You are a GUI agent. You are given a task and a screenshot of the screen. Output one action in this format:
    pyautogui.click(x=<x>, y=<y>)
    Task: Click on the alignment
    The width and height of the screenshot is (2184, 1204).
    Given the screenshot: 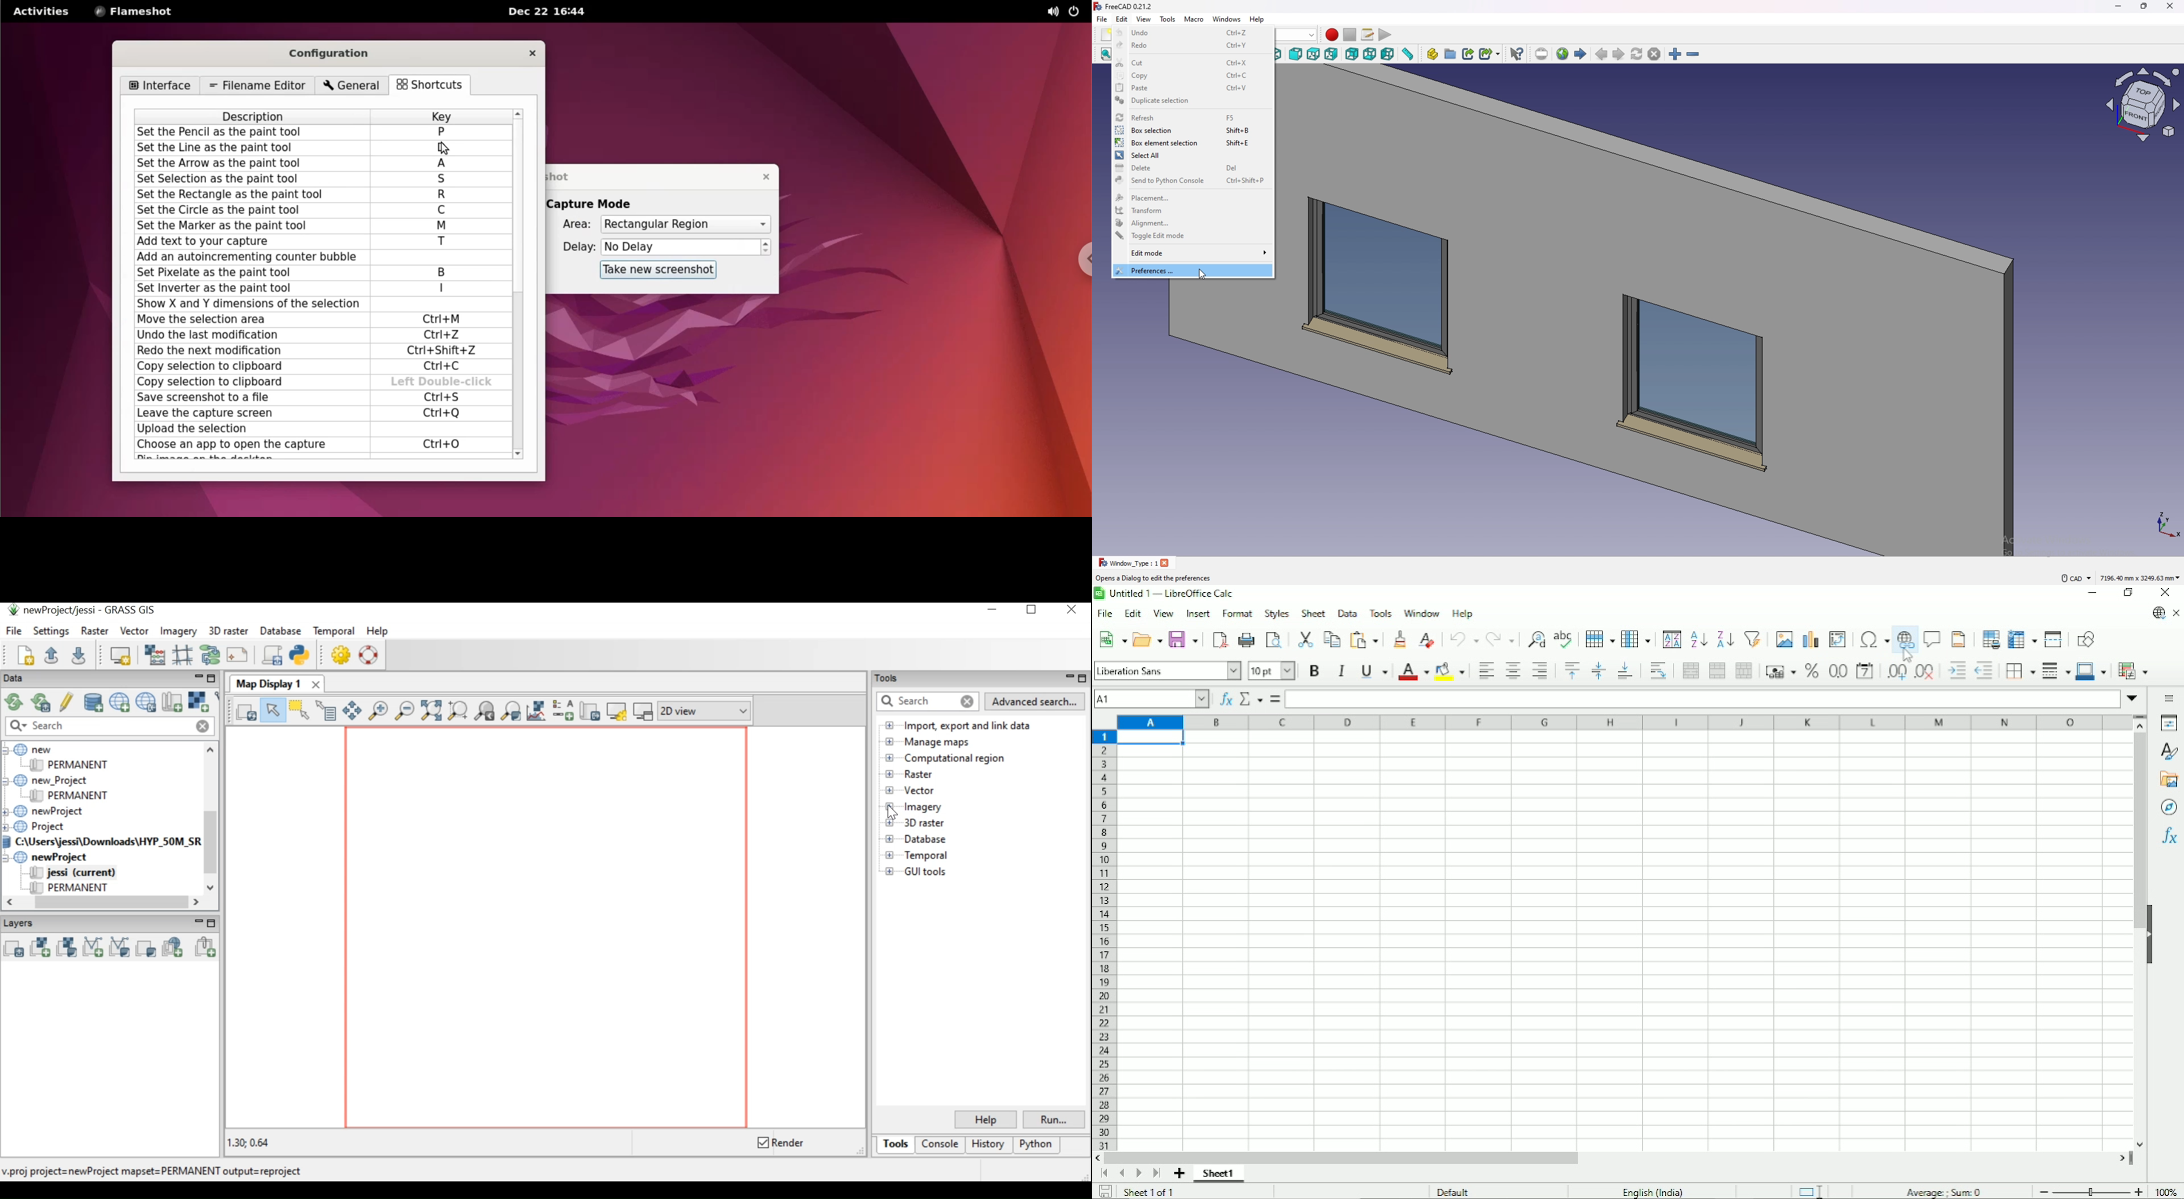 What is the action you would take?
    pyautogui.click(x=1192, y=222)
    